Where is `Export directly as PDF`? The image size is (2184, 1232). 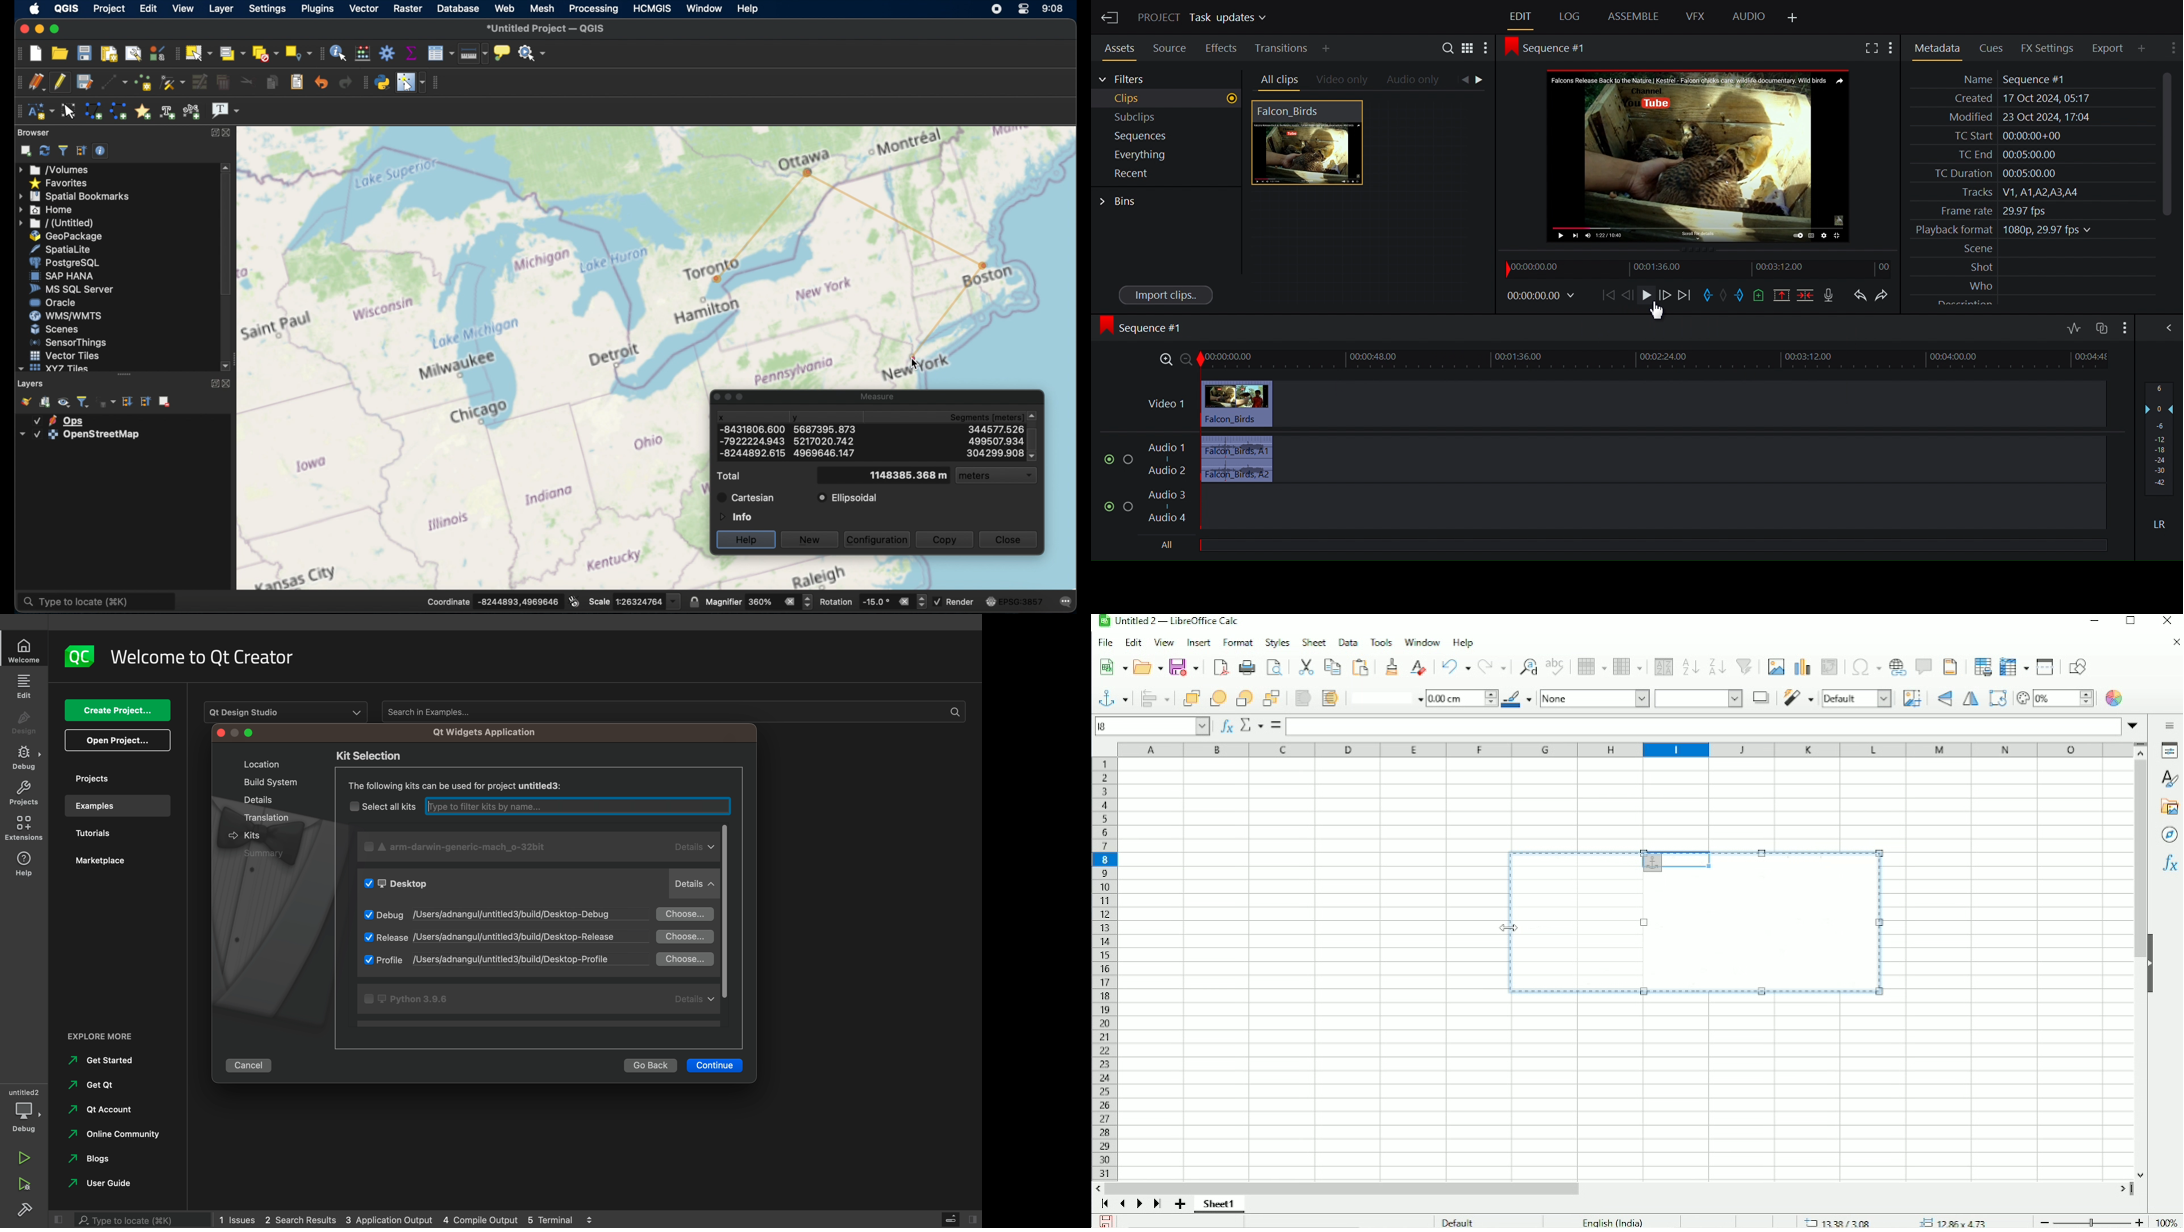
Export directly as PDF is located at coordinates (1219, 668).